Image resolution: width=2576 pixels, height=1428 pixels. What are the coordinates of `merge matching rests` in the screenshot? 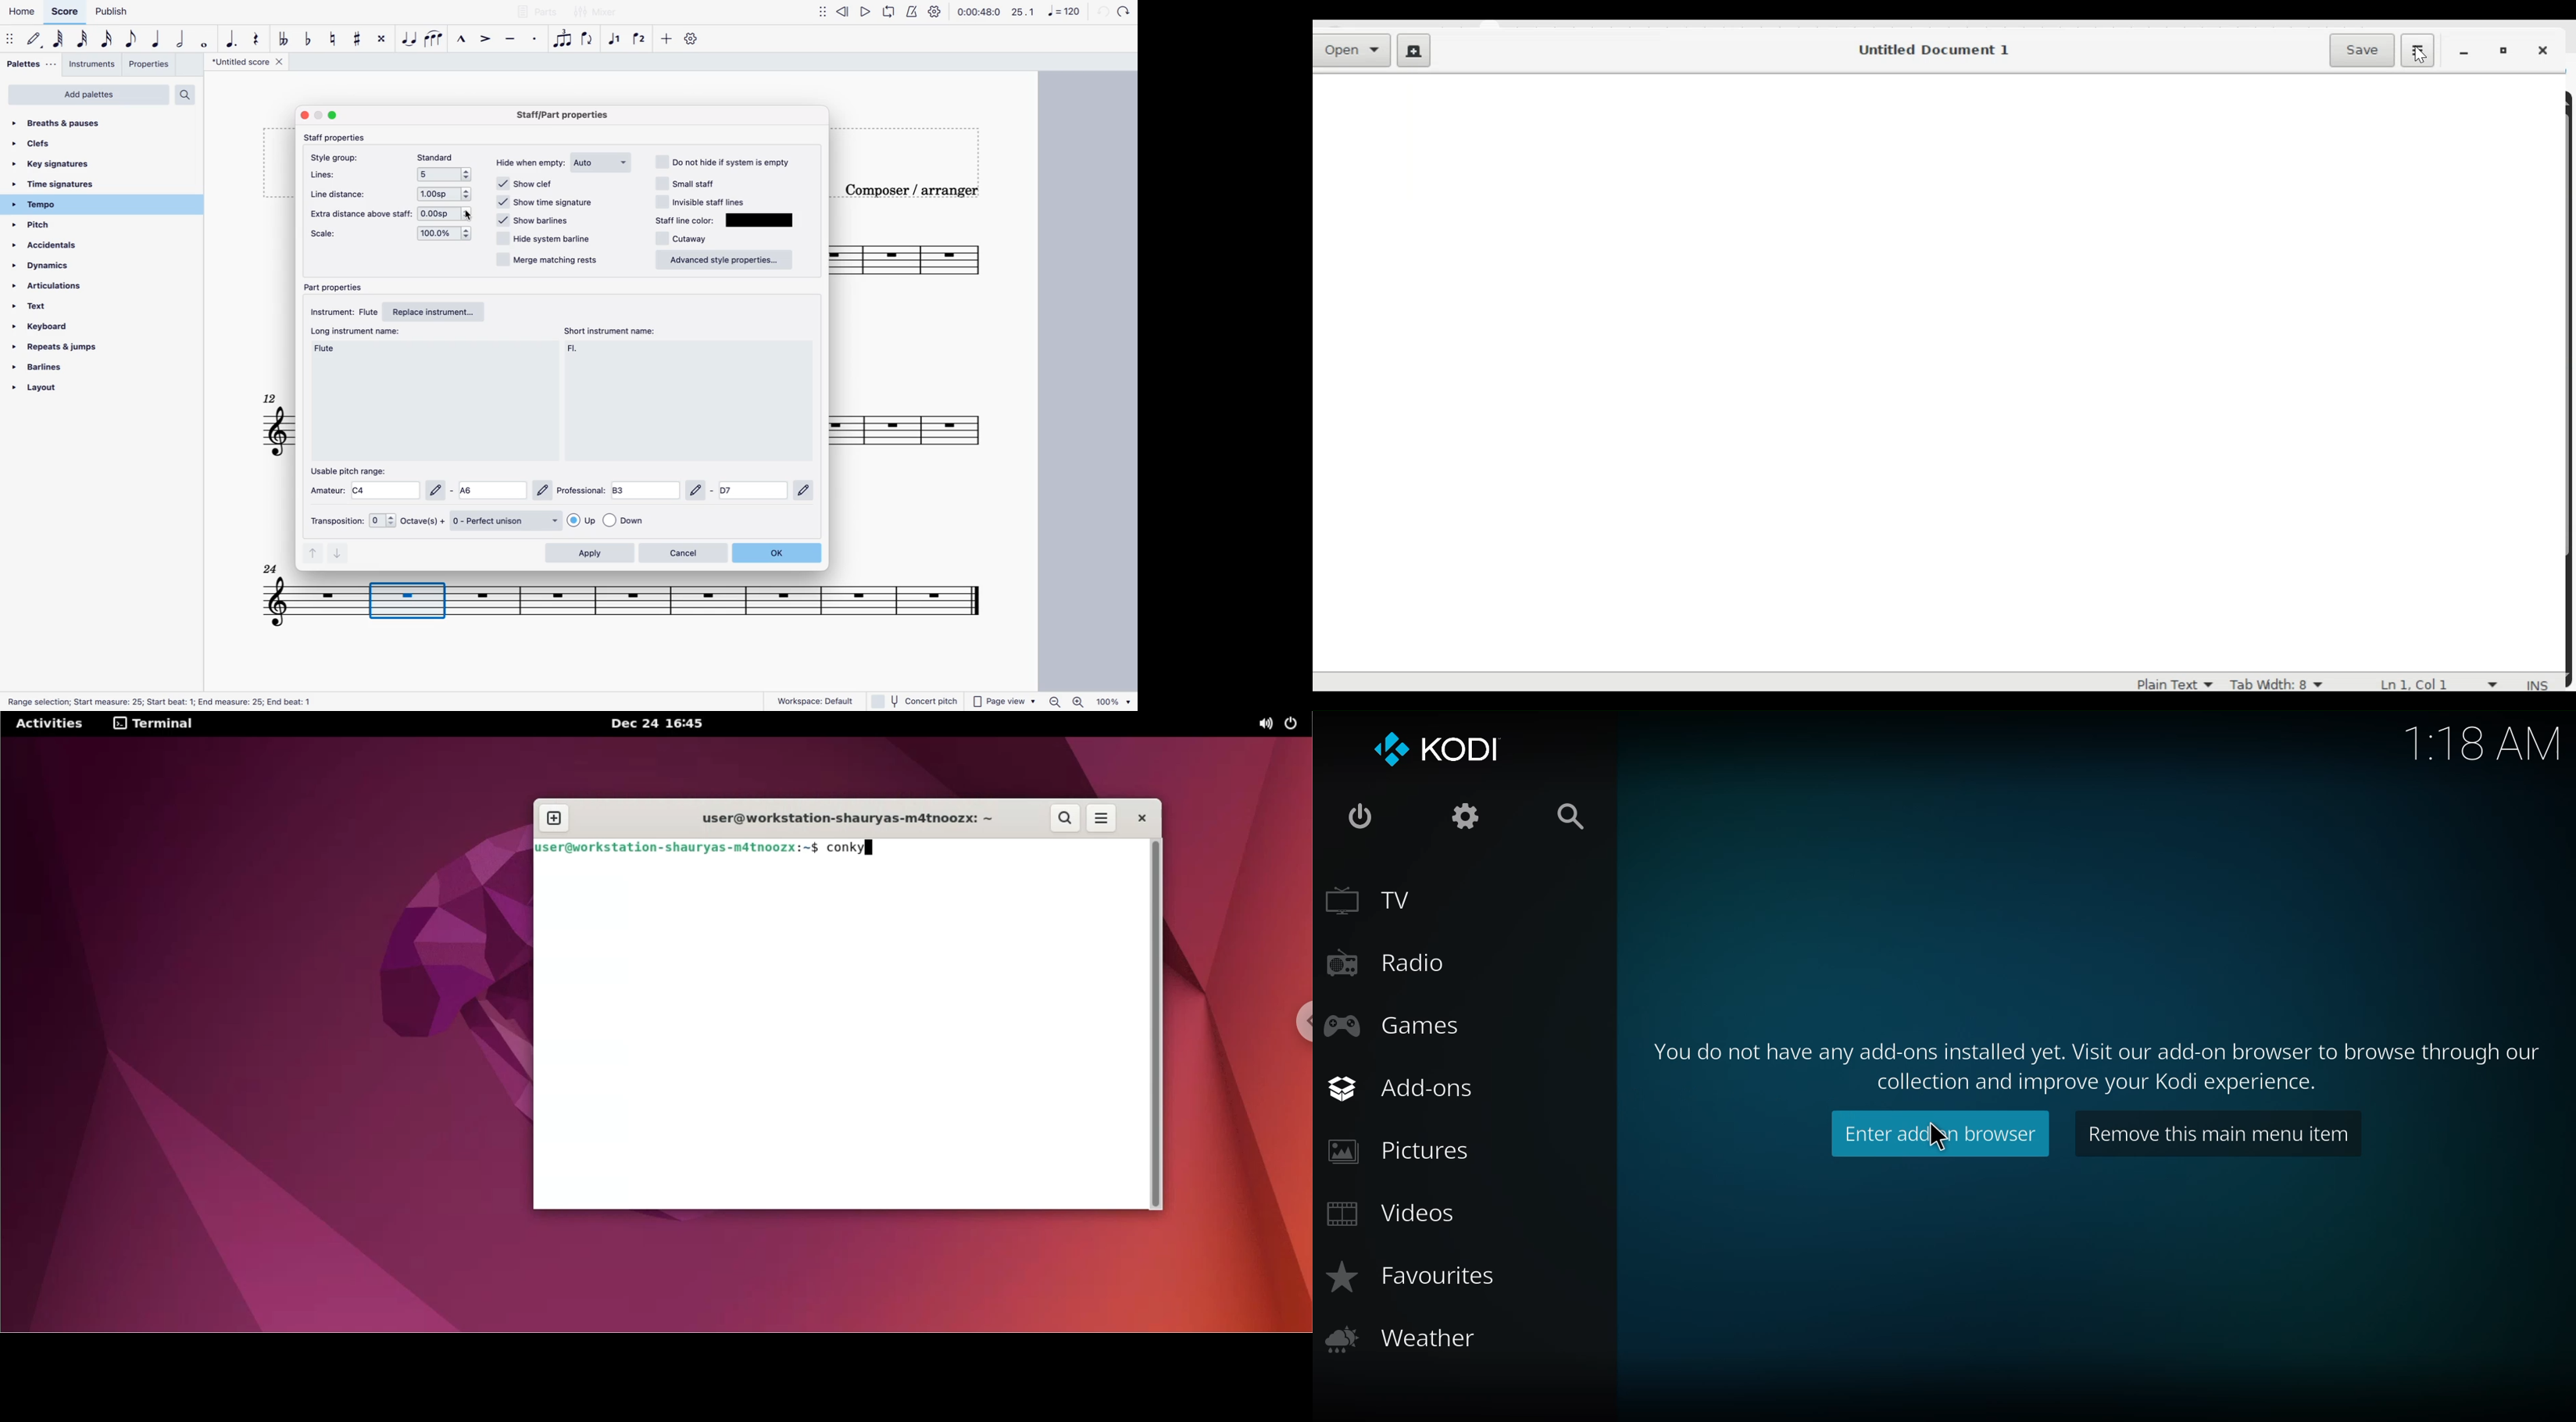 It's located at (546, 262).